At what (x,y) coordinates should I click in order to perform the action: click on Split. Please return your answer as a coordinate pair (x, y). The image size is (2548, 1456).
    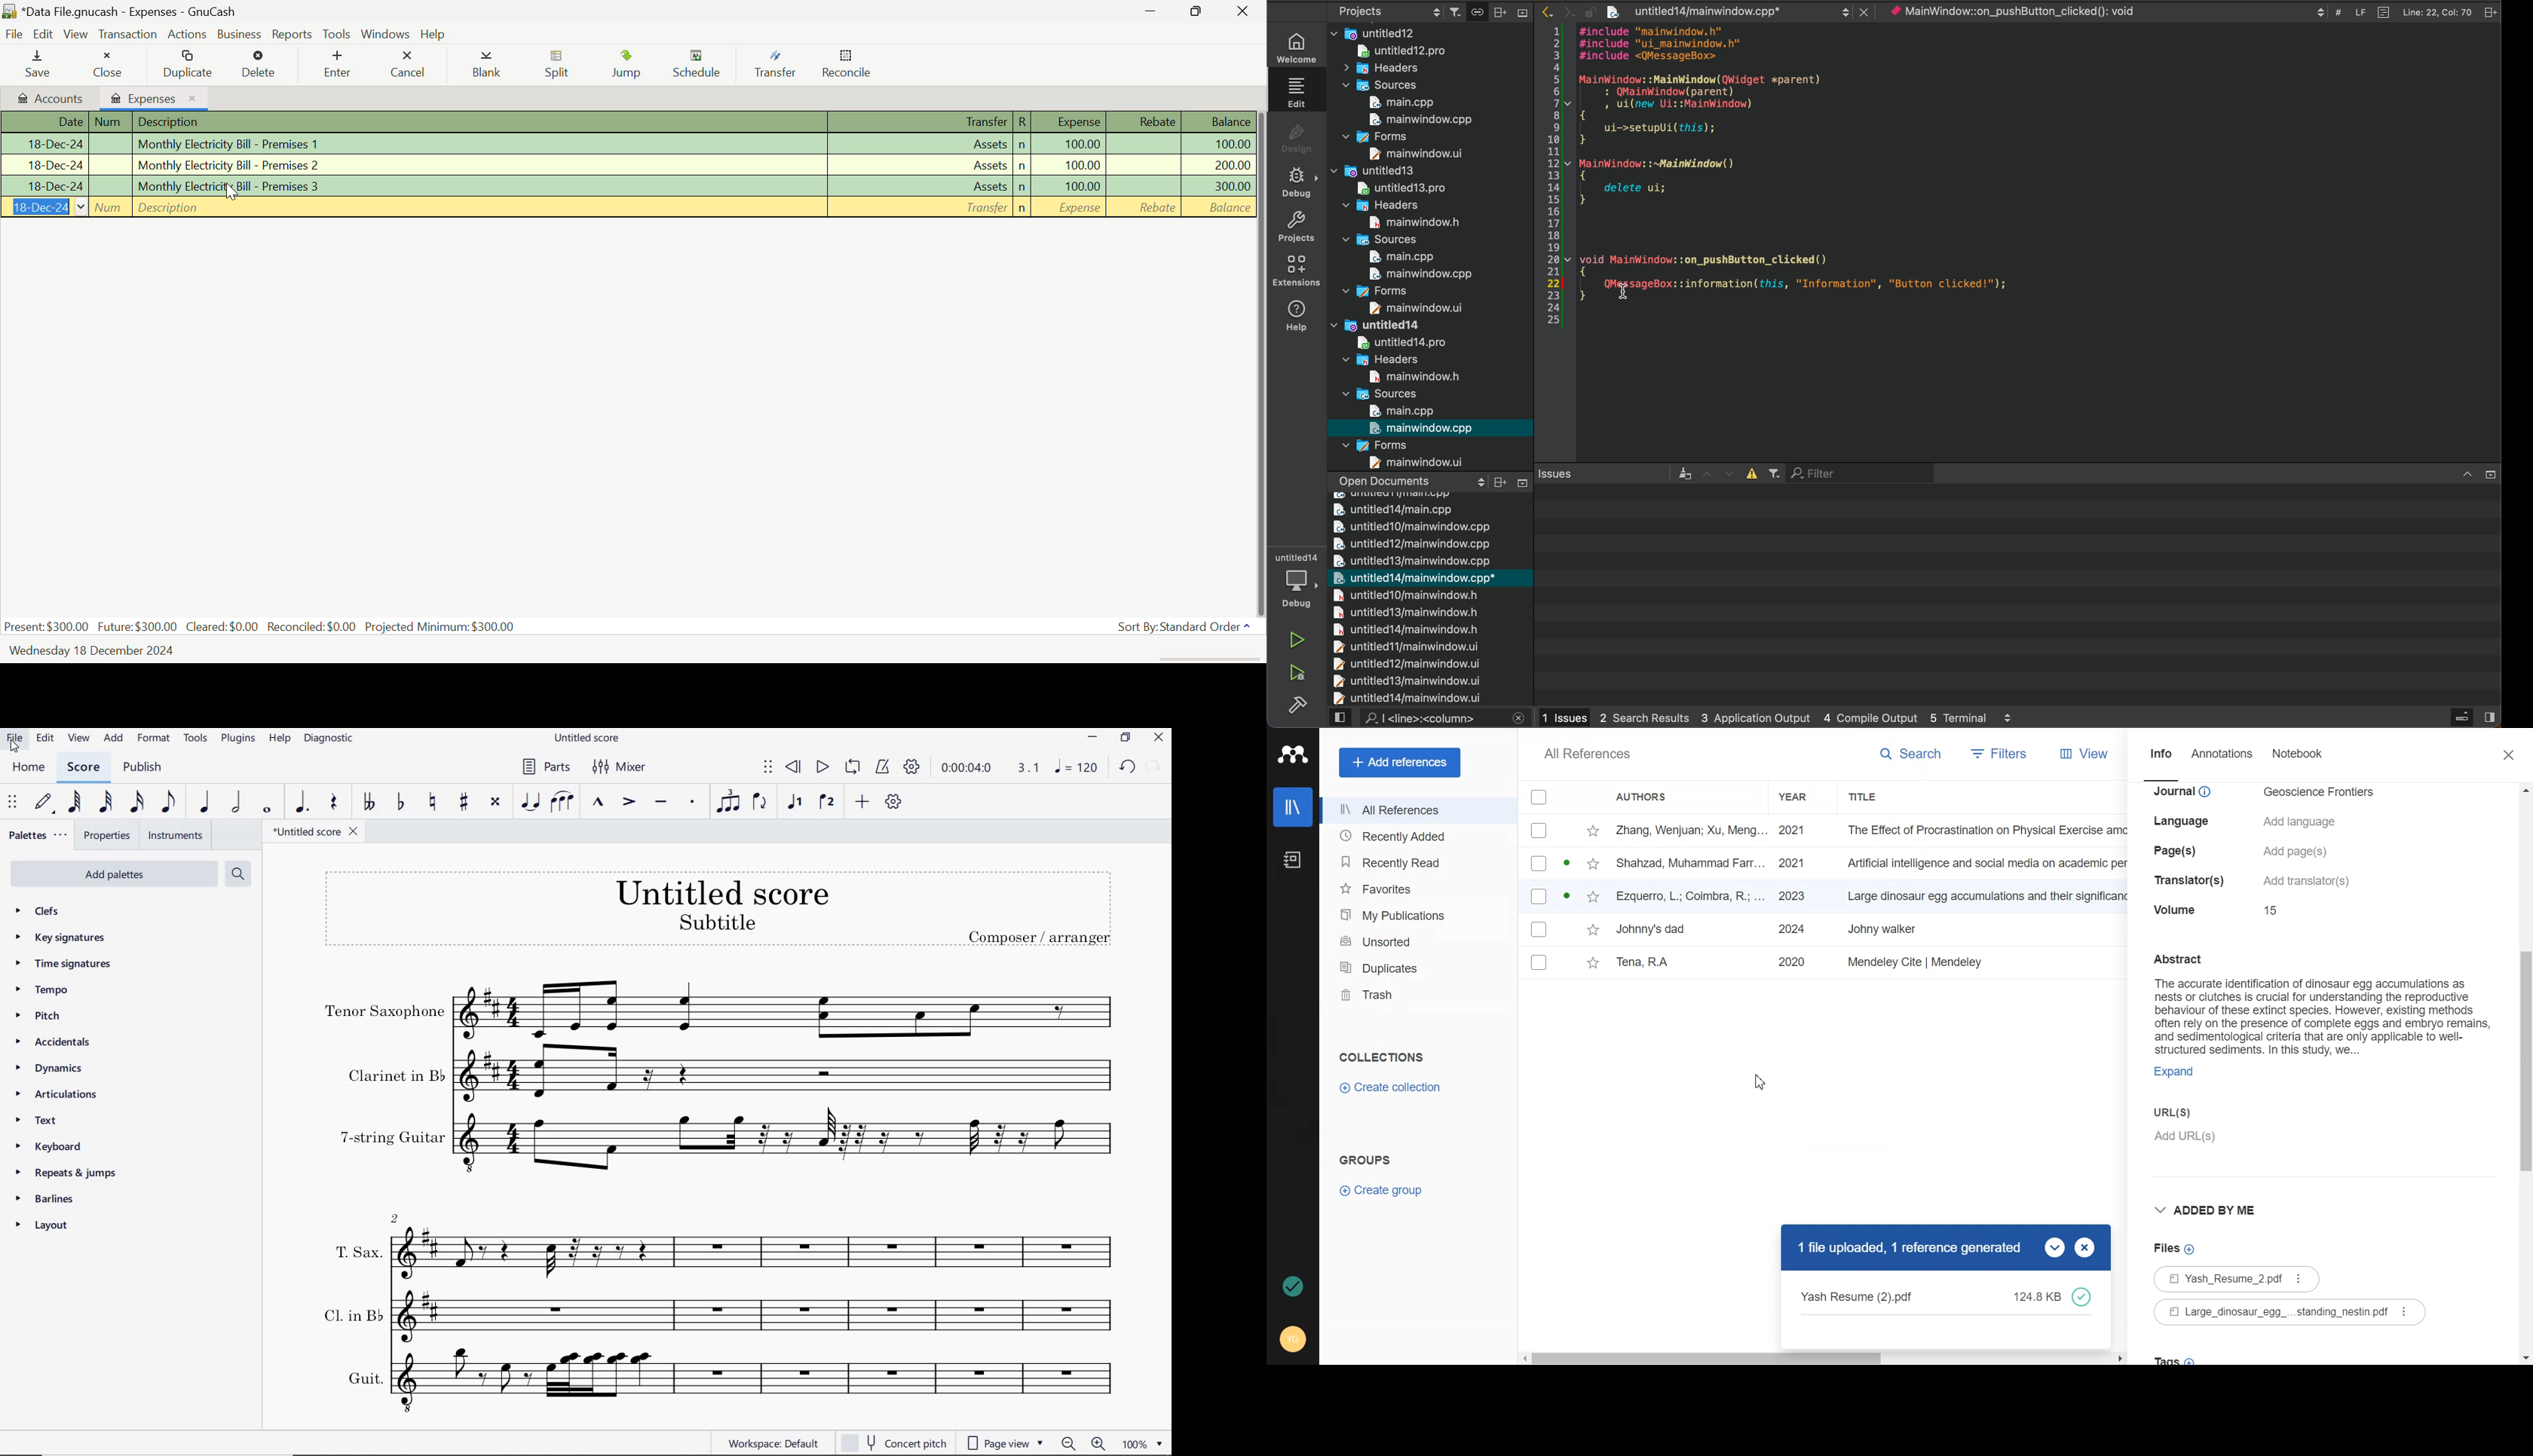
    Looking at the image, I should click on (557, 66).